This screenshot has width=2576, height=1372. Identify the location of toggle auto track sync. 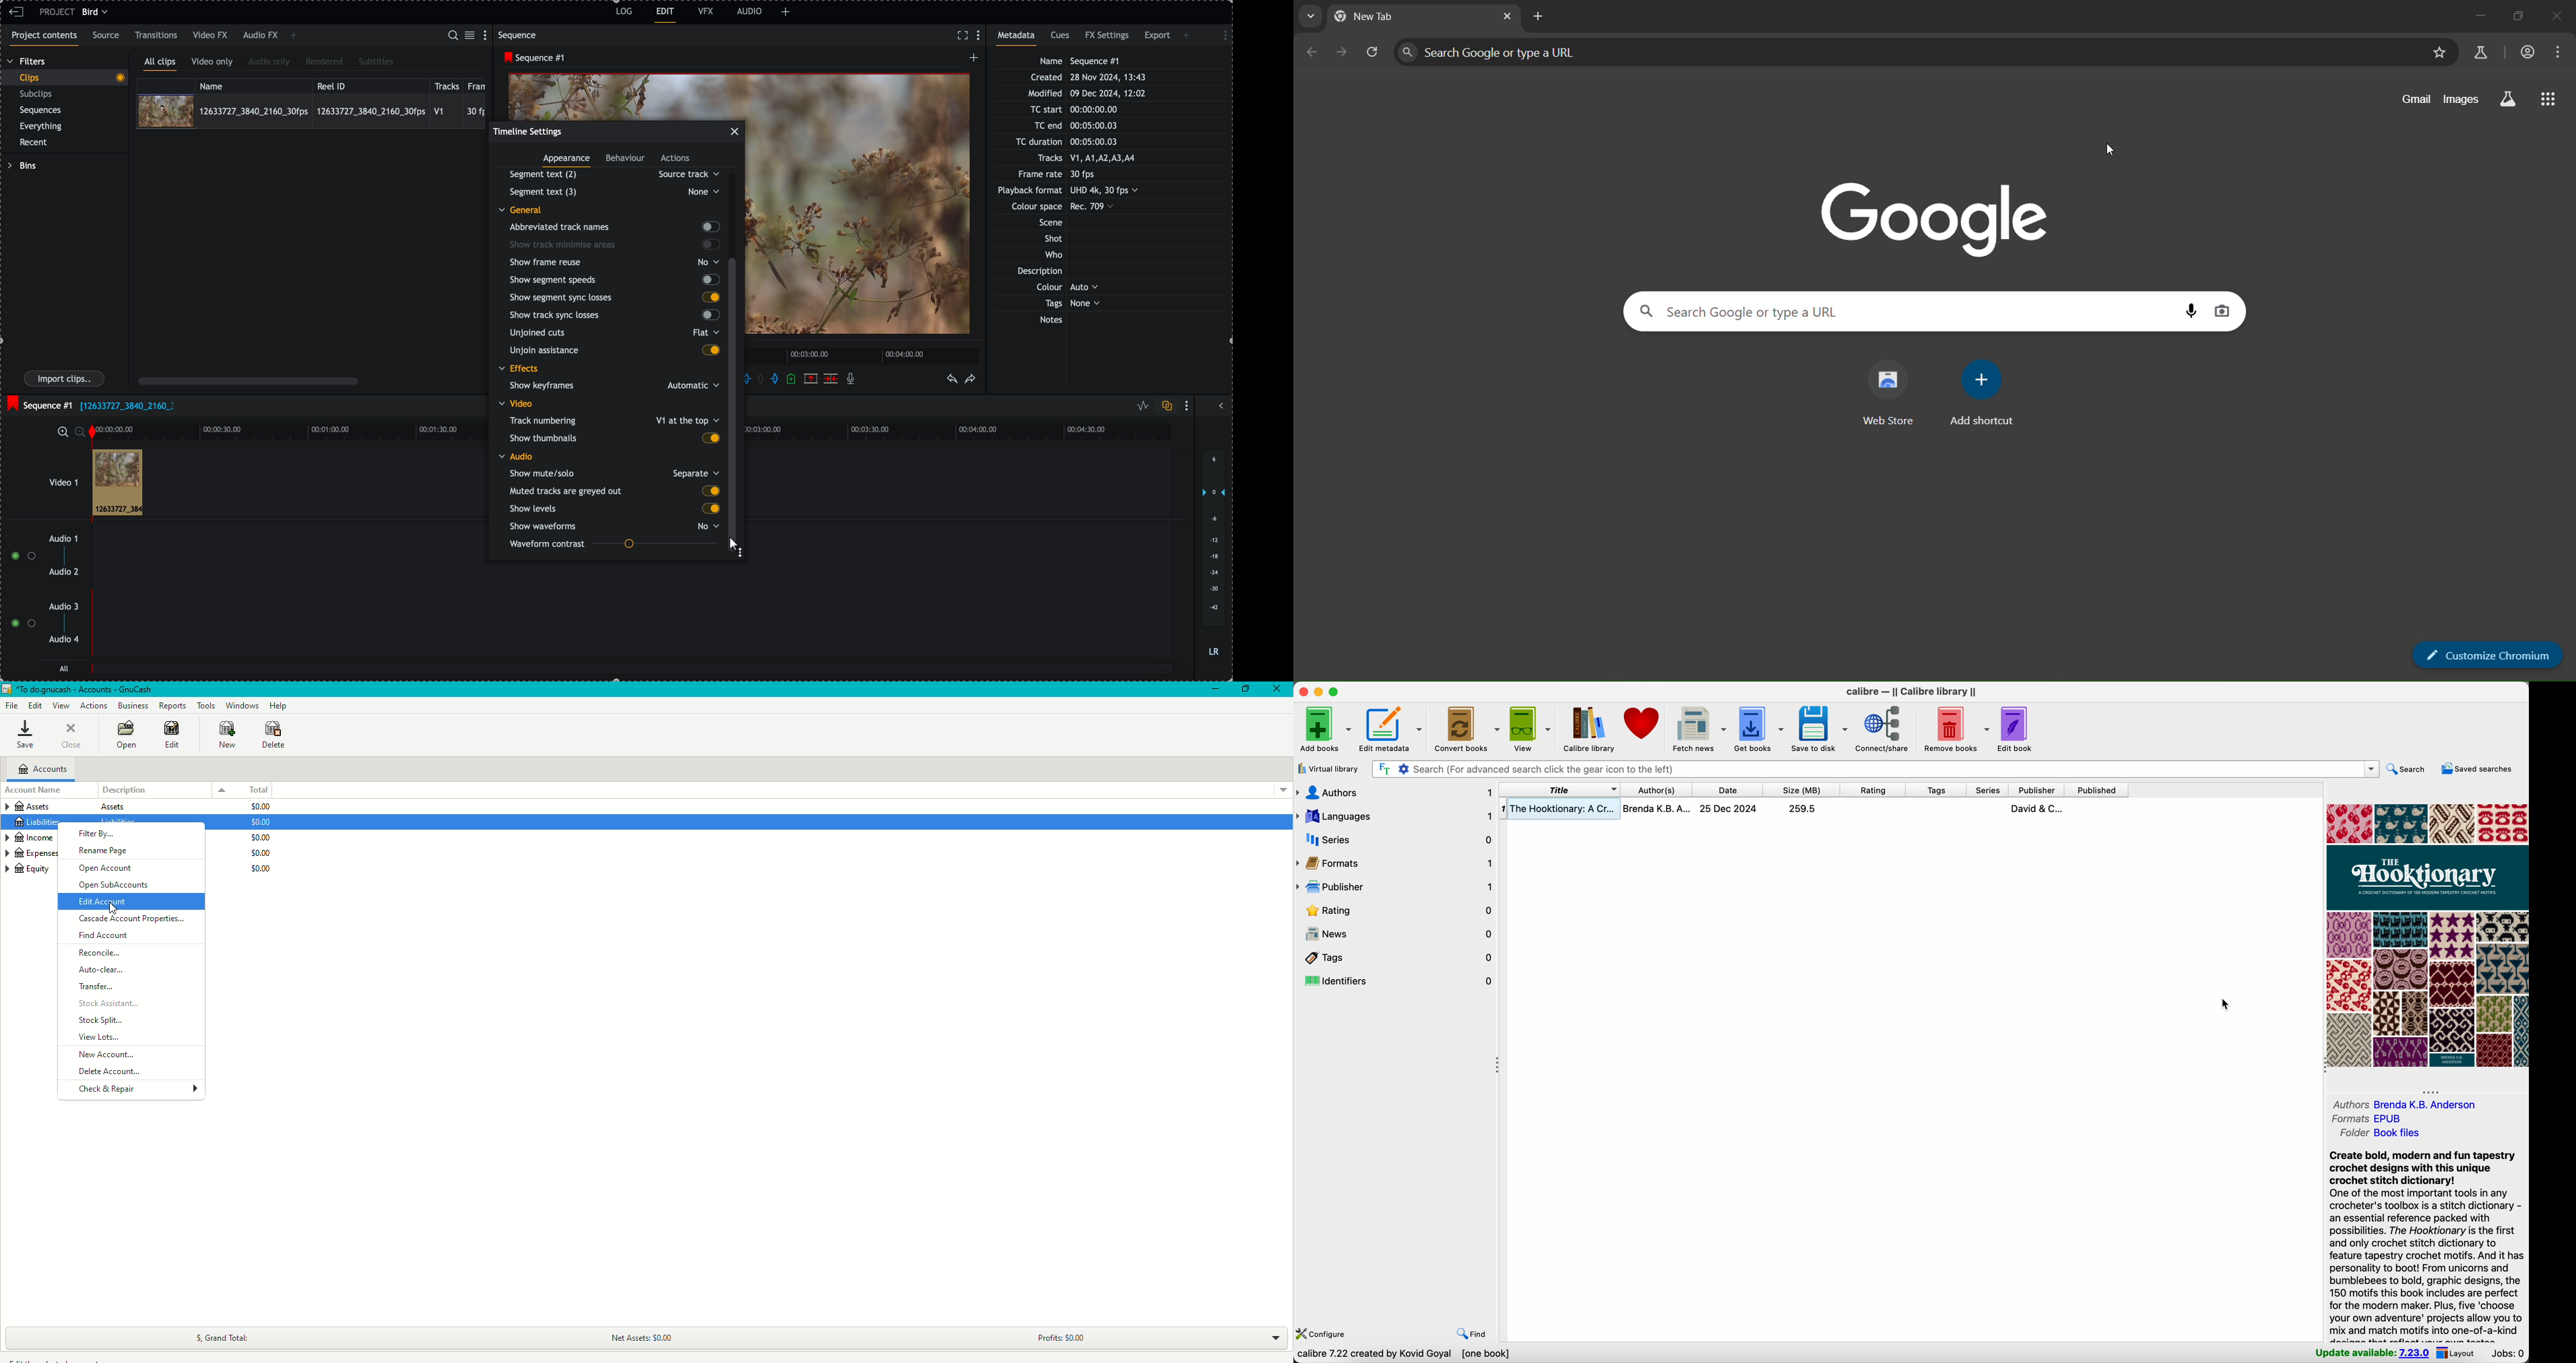
(1165, 406).